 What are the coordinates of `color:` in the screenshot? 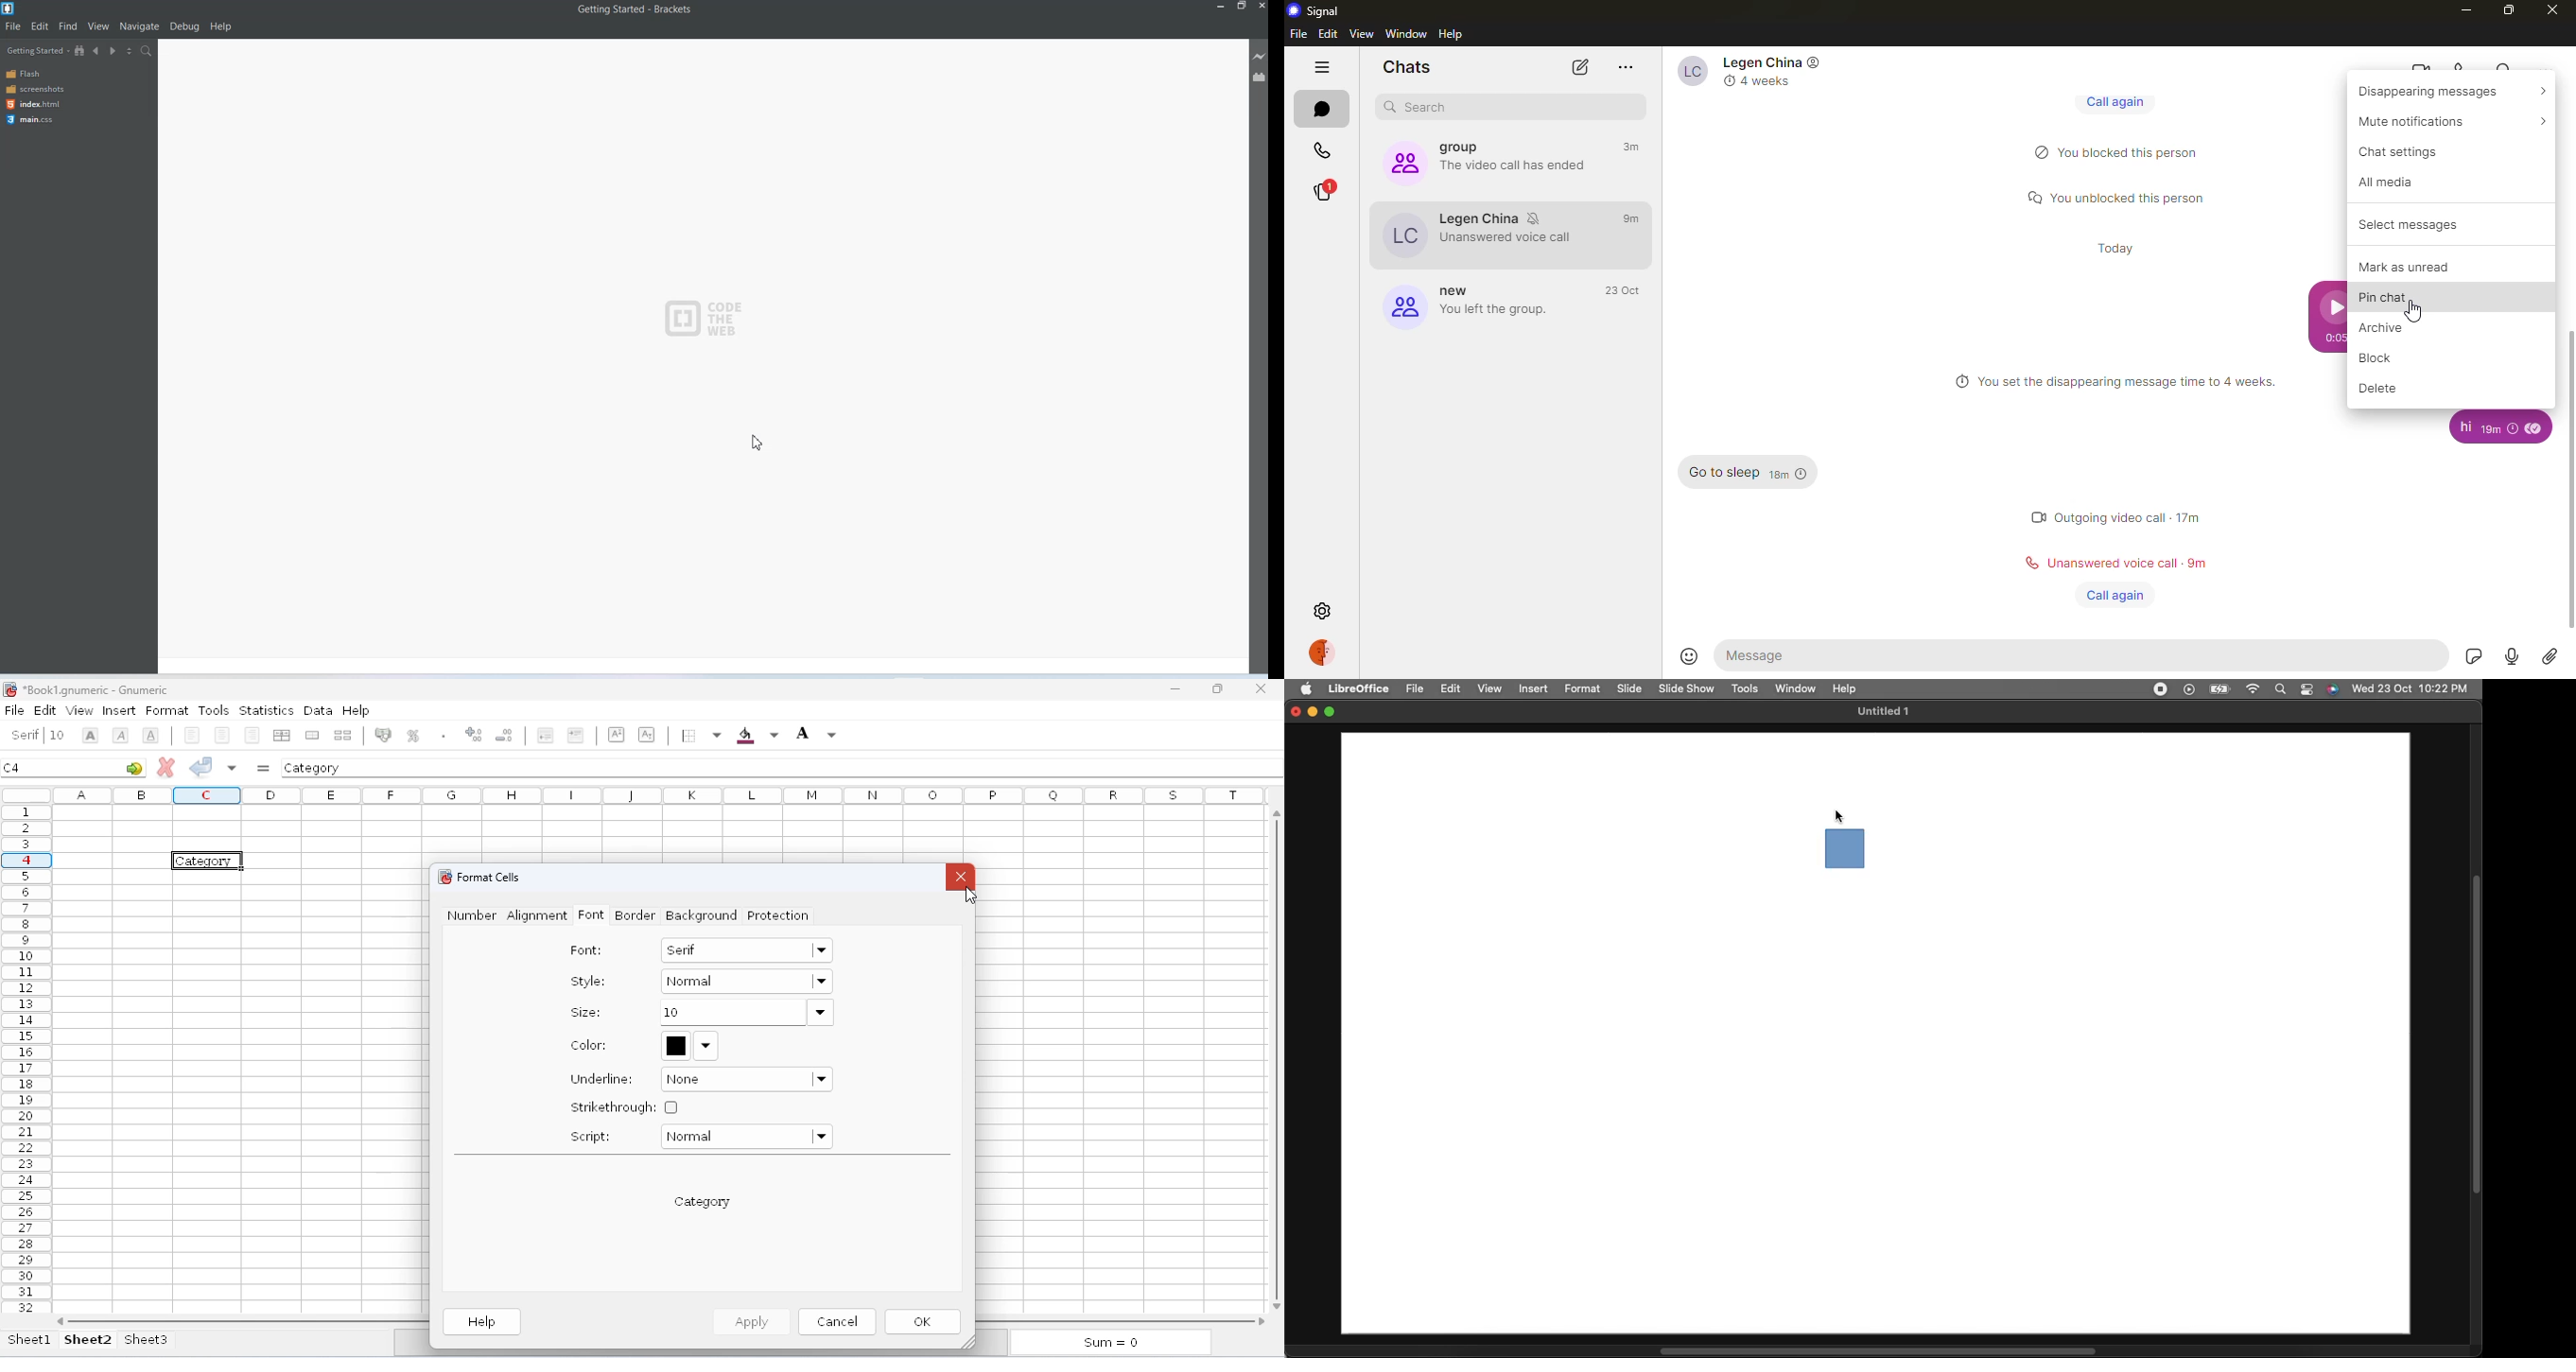 It's located at (590, 1045).